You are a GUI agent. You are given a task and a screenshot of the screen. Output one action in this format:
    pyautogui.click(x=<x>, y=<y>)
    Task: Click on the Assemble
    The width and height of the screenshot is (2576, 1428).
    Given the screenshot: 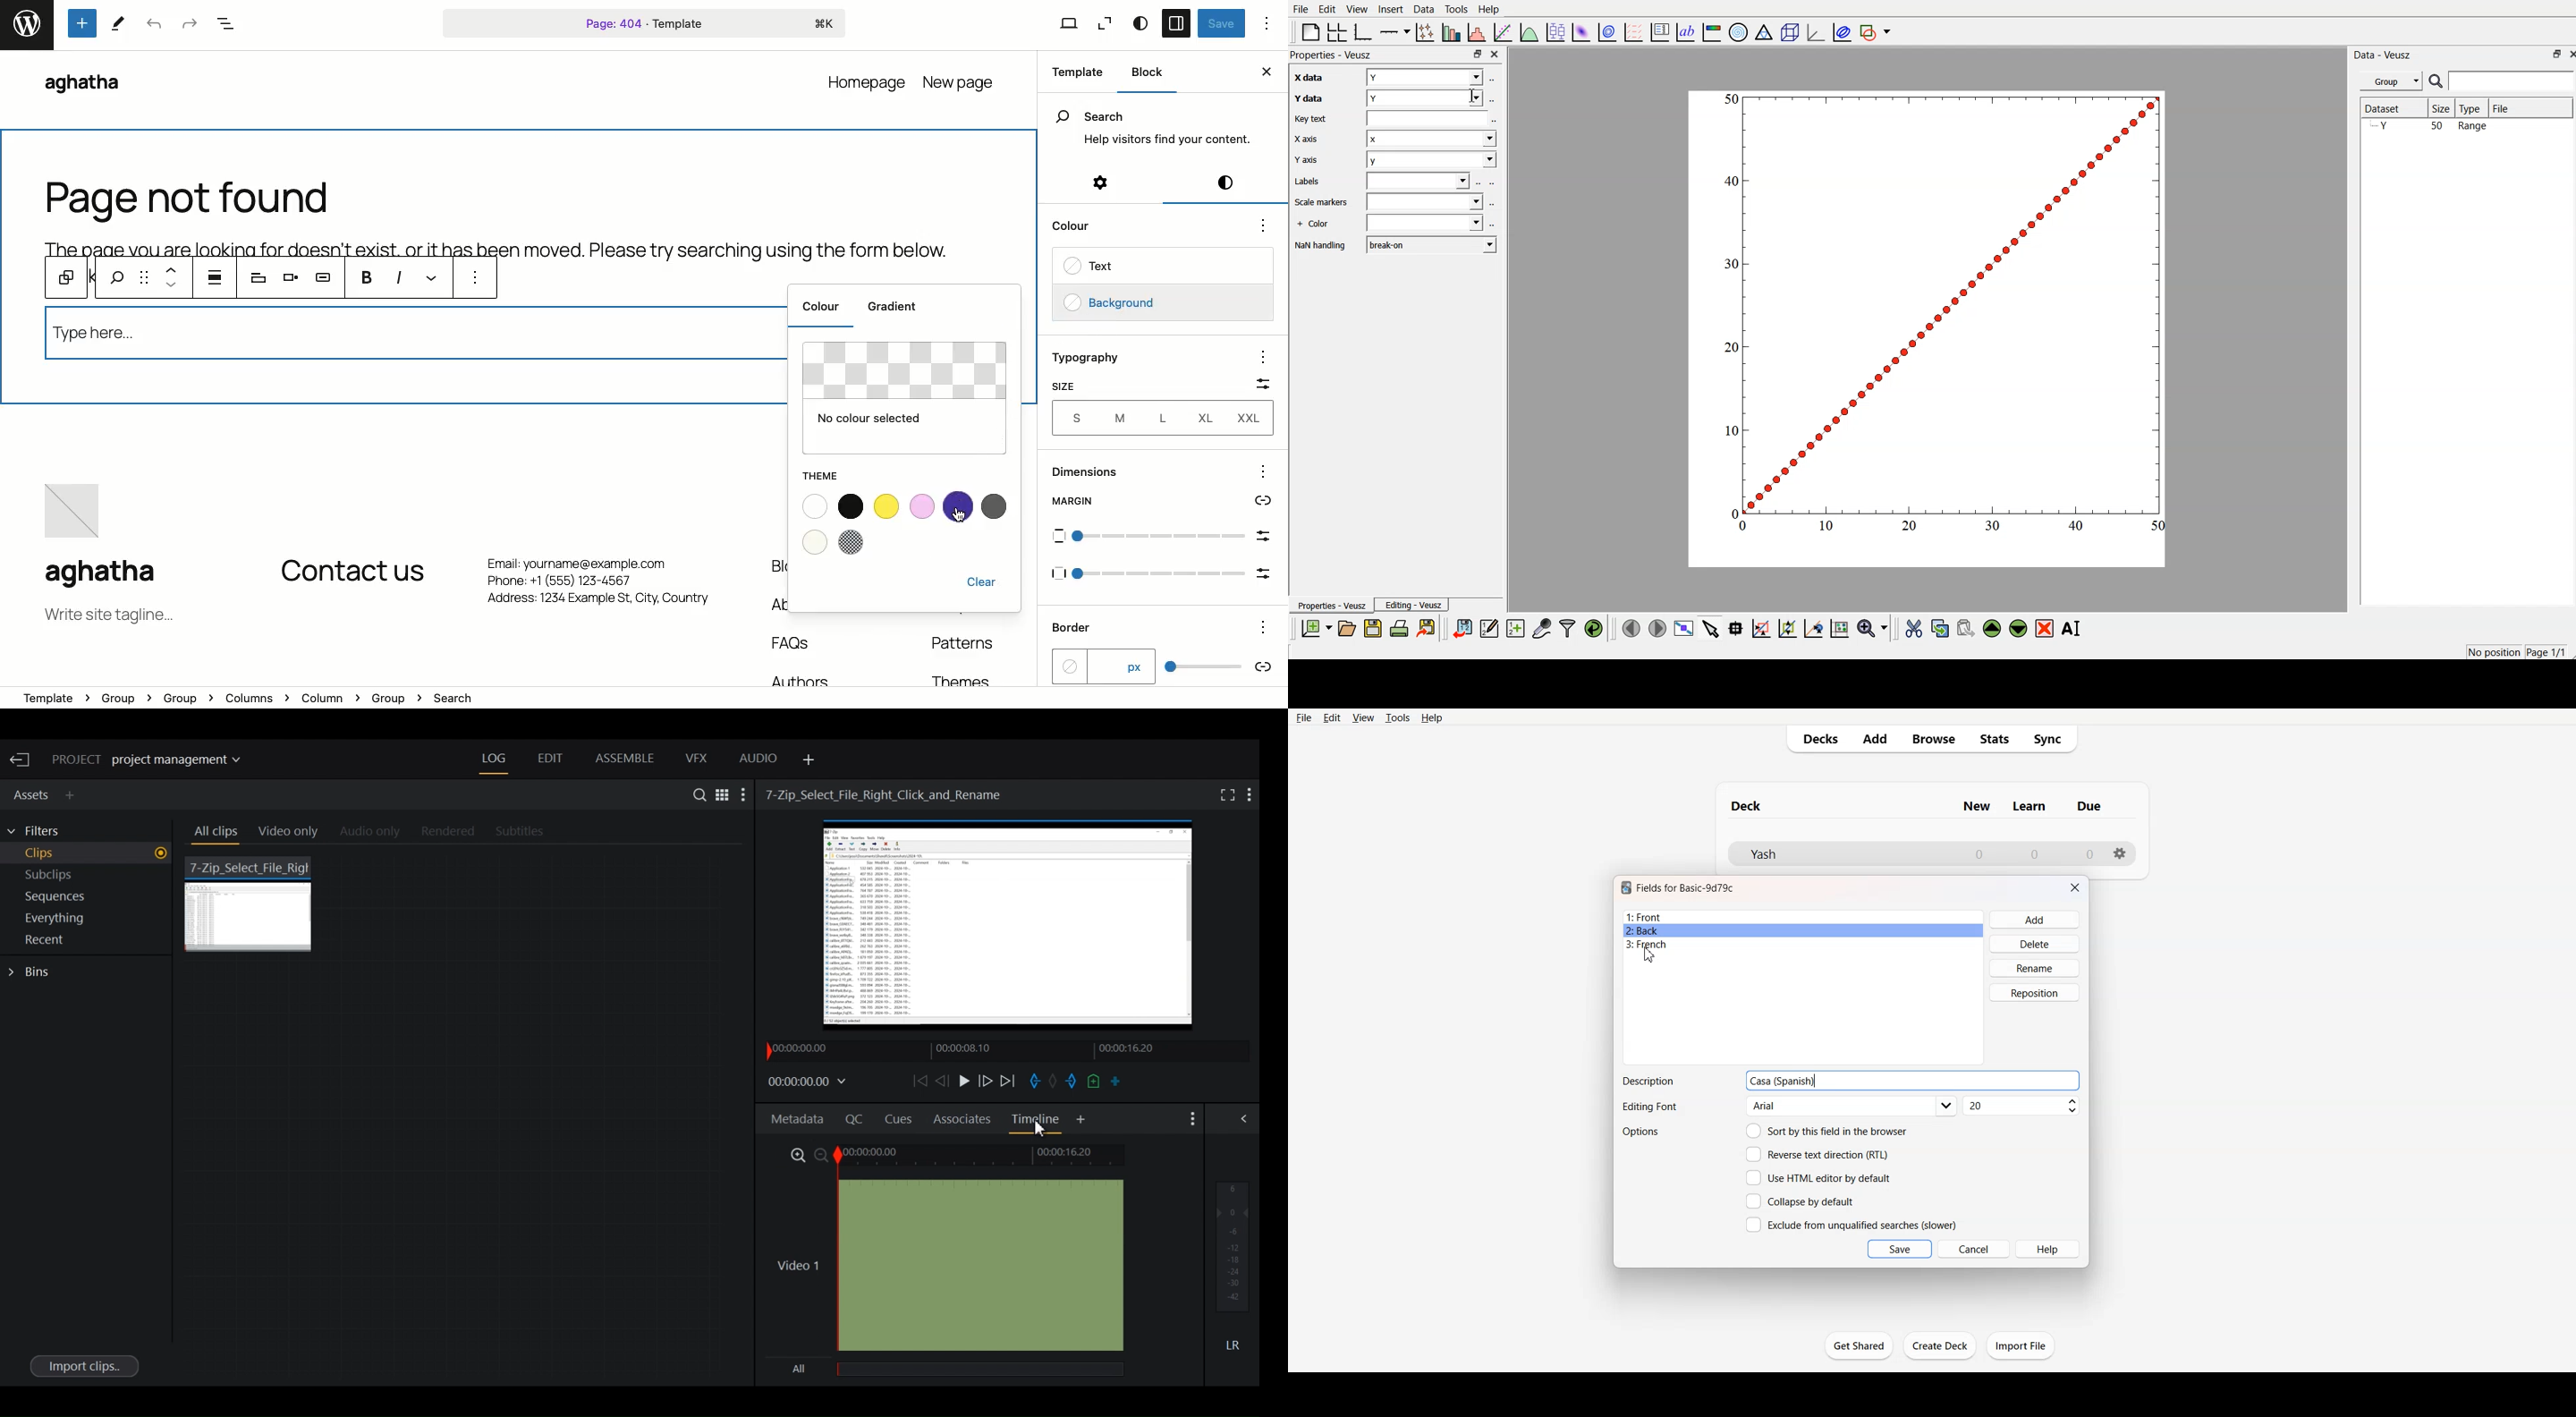 What is the action you would take?
    pyautogui.click(x=624, y=758)
    